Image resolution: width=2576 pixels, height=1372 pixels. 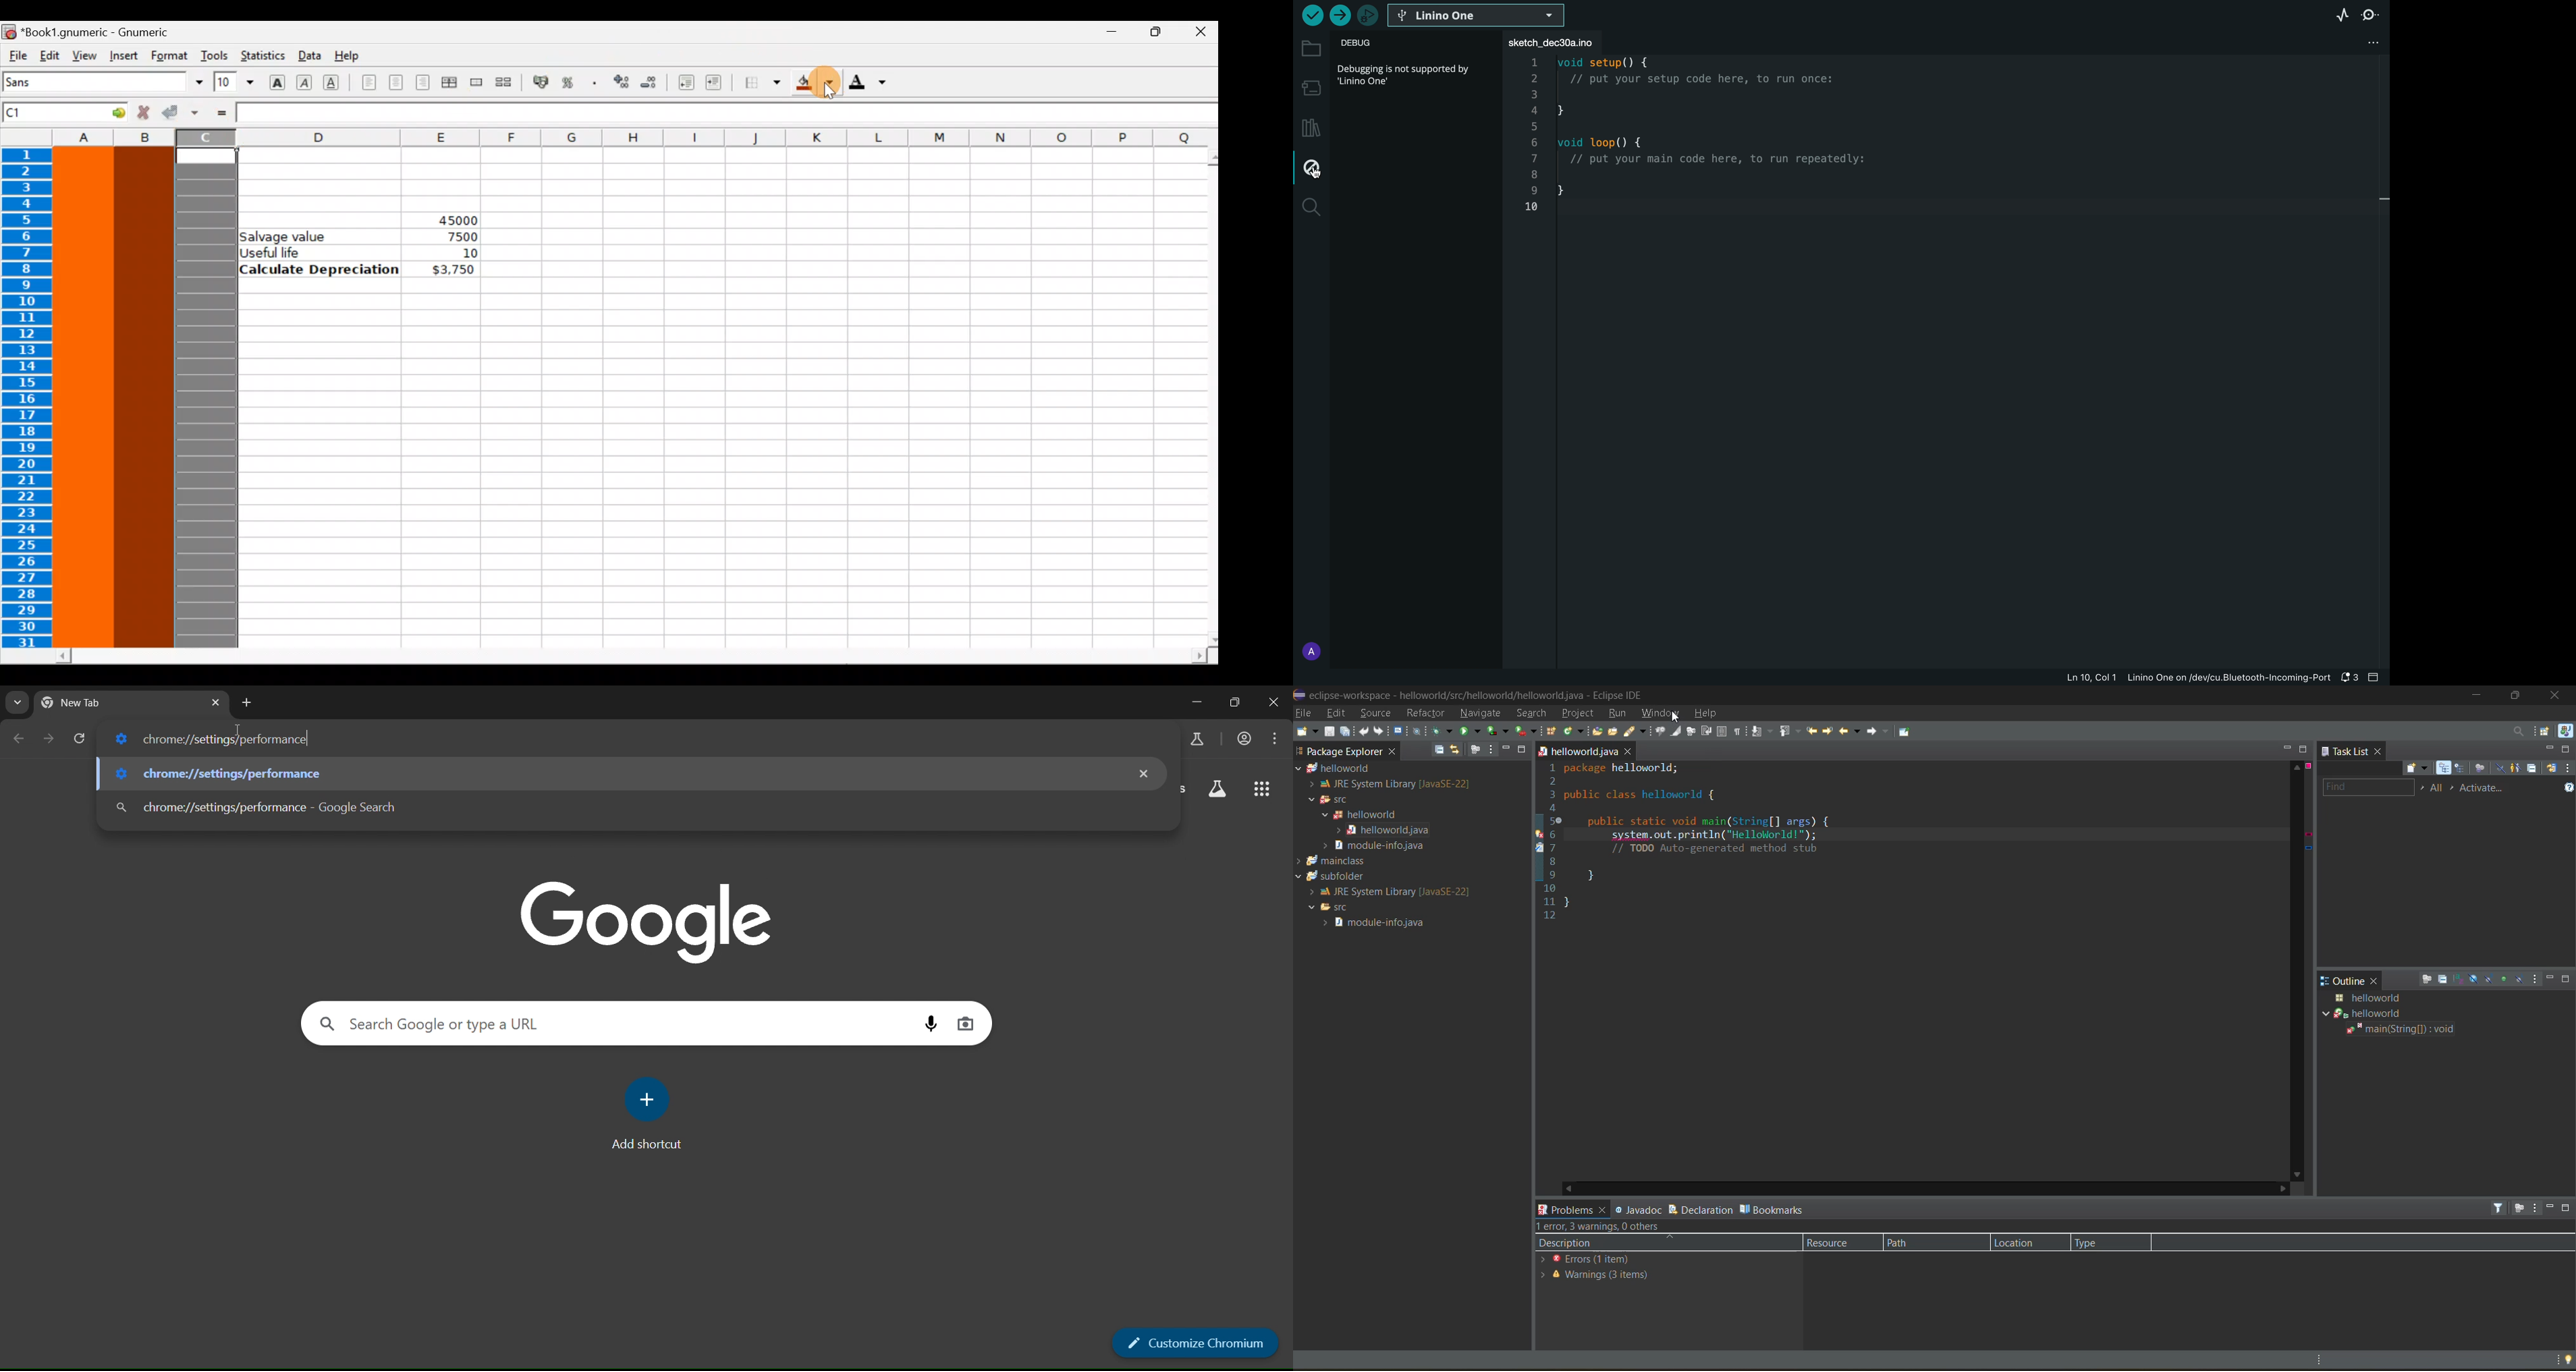 What do you see at coordinates (369, 83) in the screenshot?
I see `Align left` at bounding box center [369, 83].